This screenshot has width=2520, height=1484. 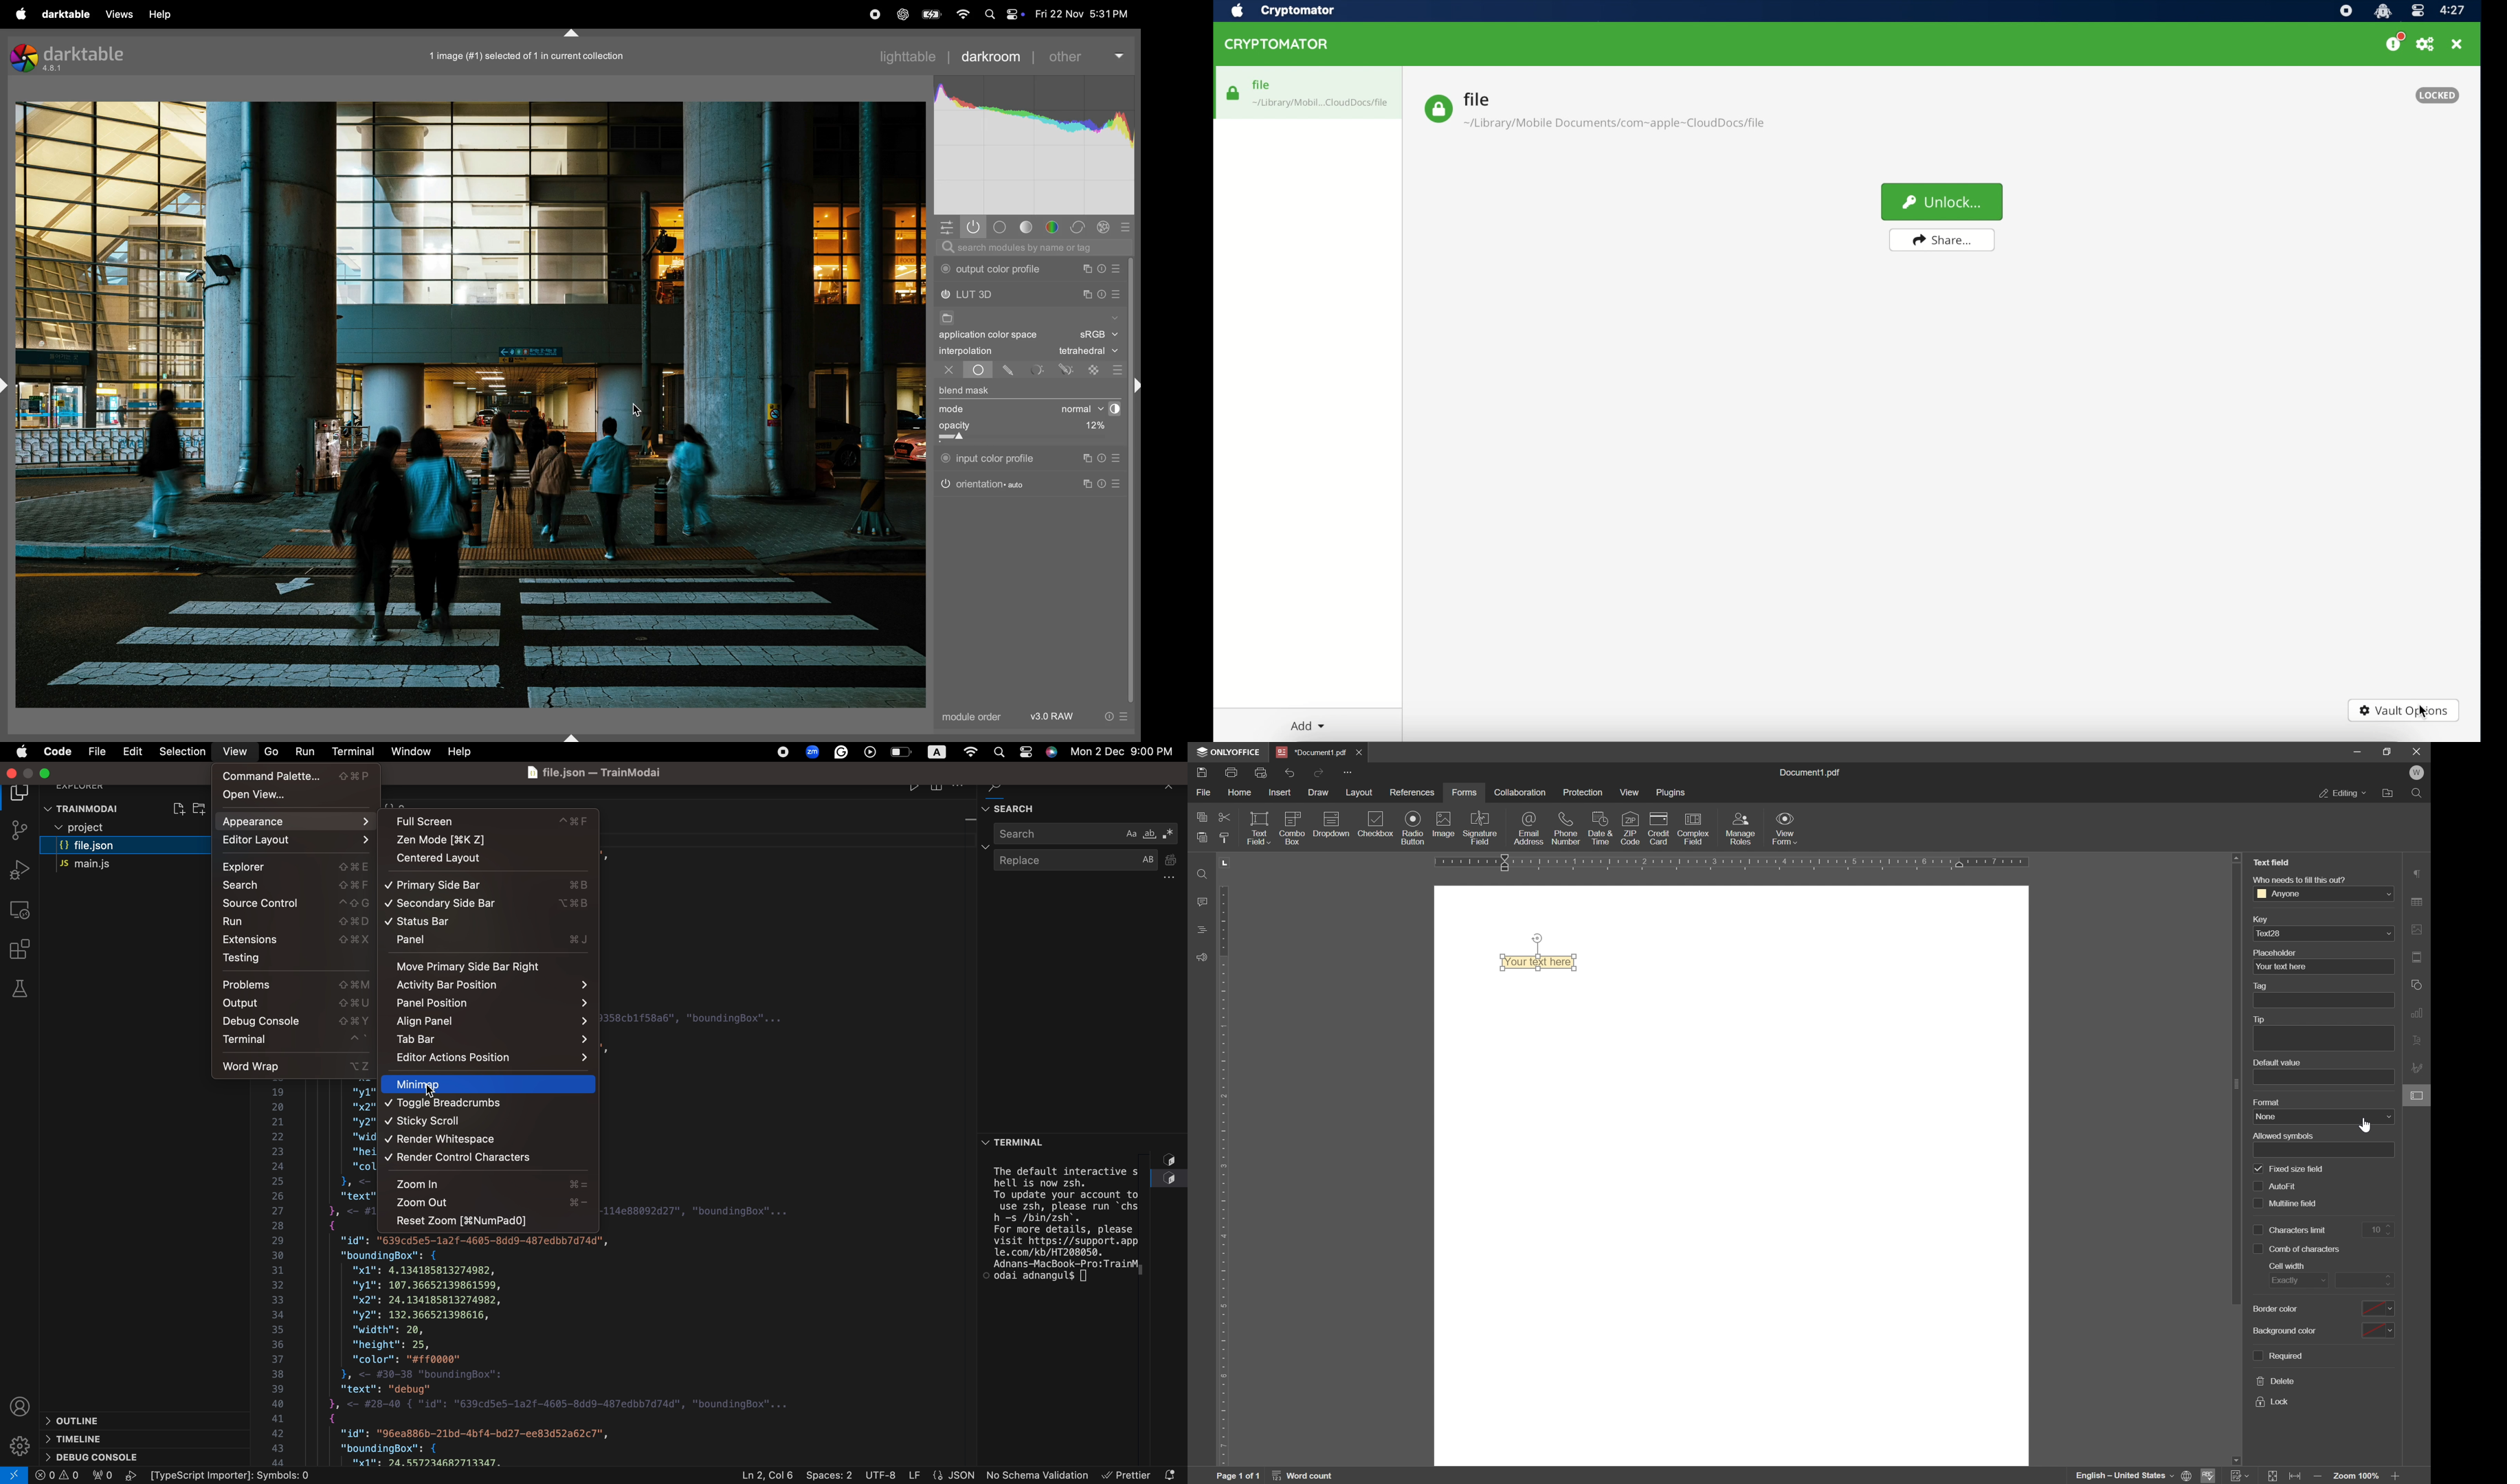 I want to click on background color, so click(x=2282, y=1330).